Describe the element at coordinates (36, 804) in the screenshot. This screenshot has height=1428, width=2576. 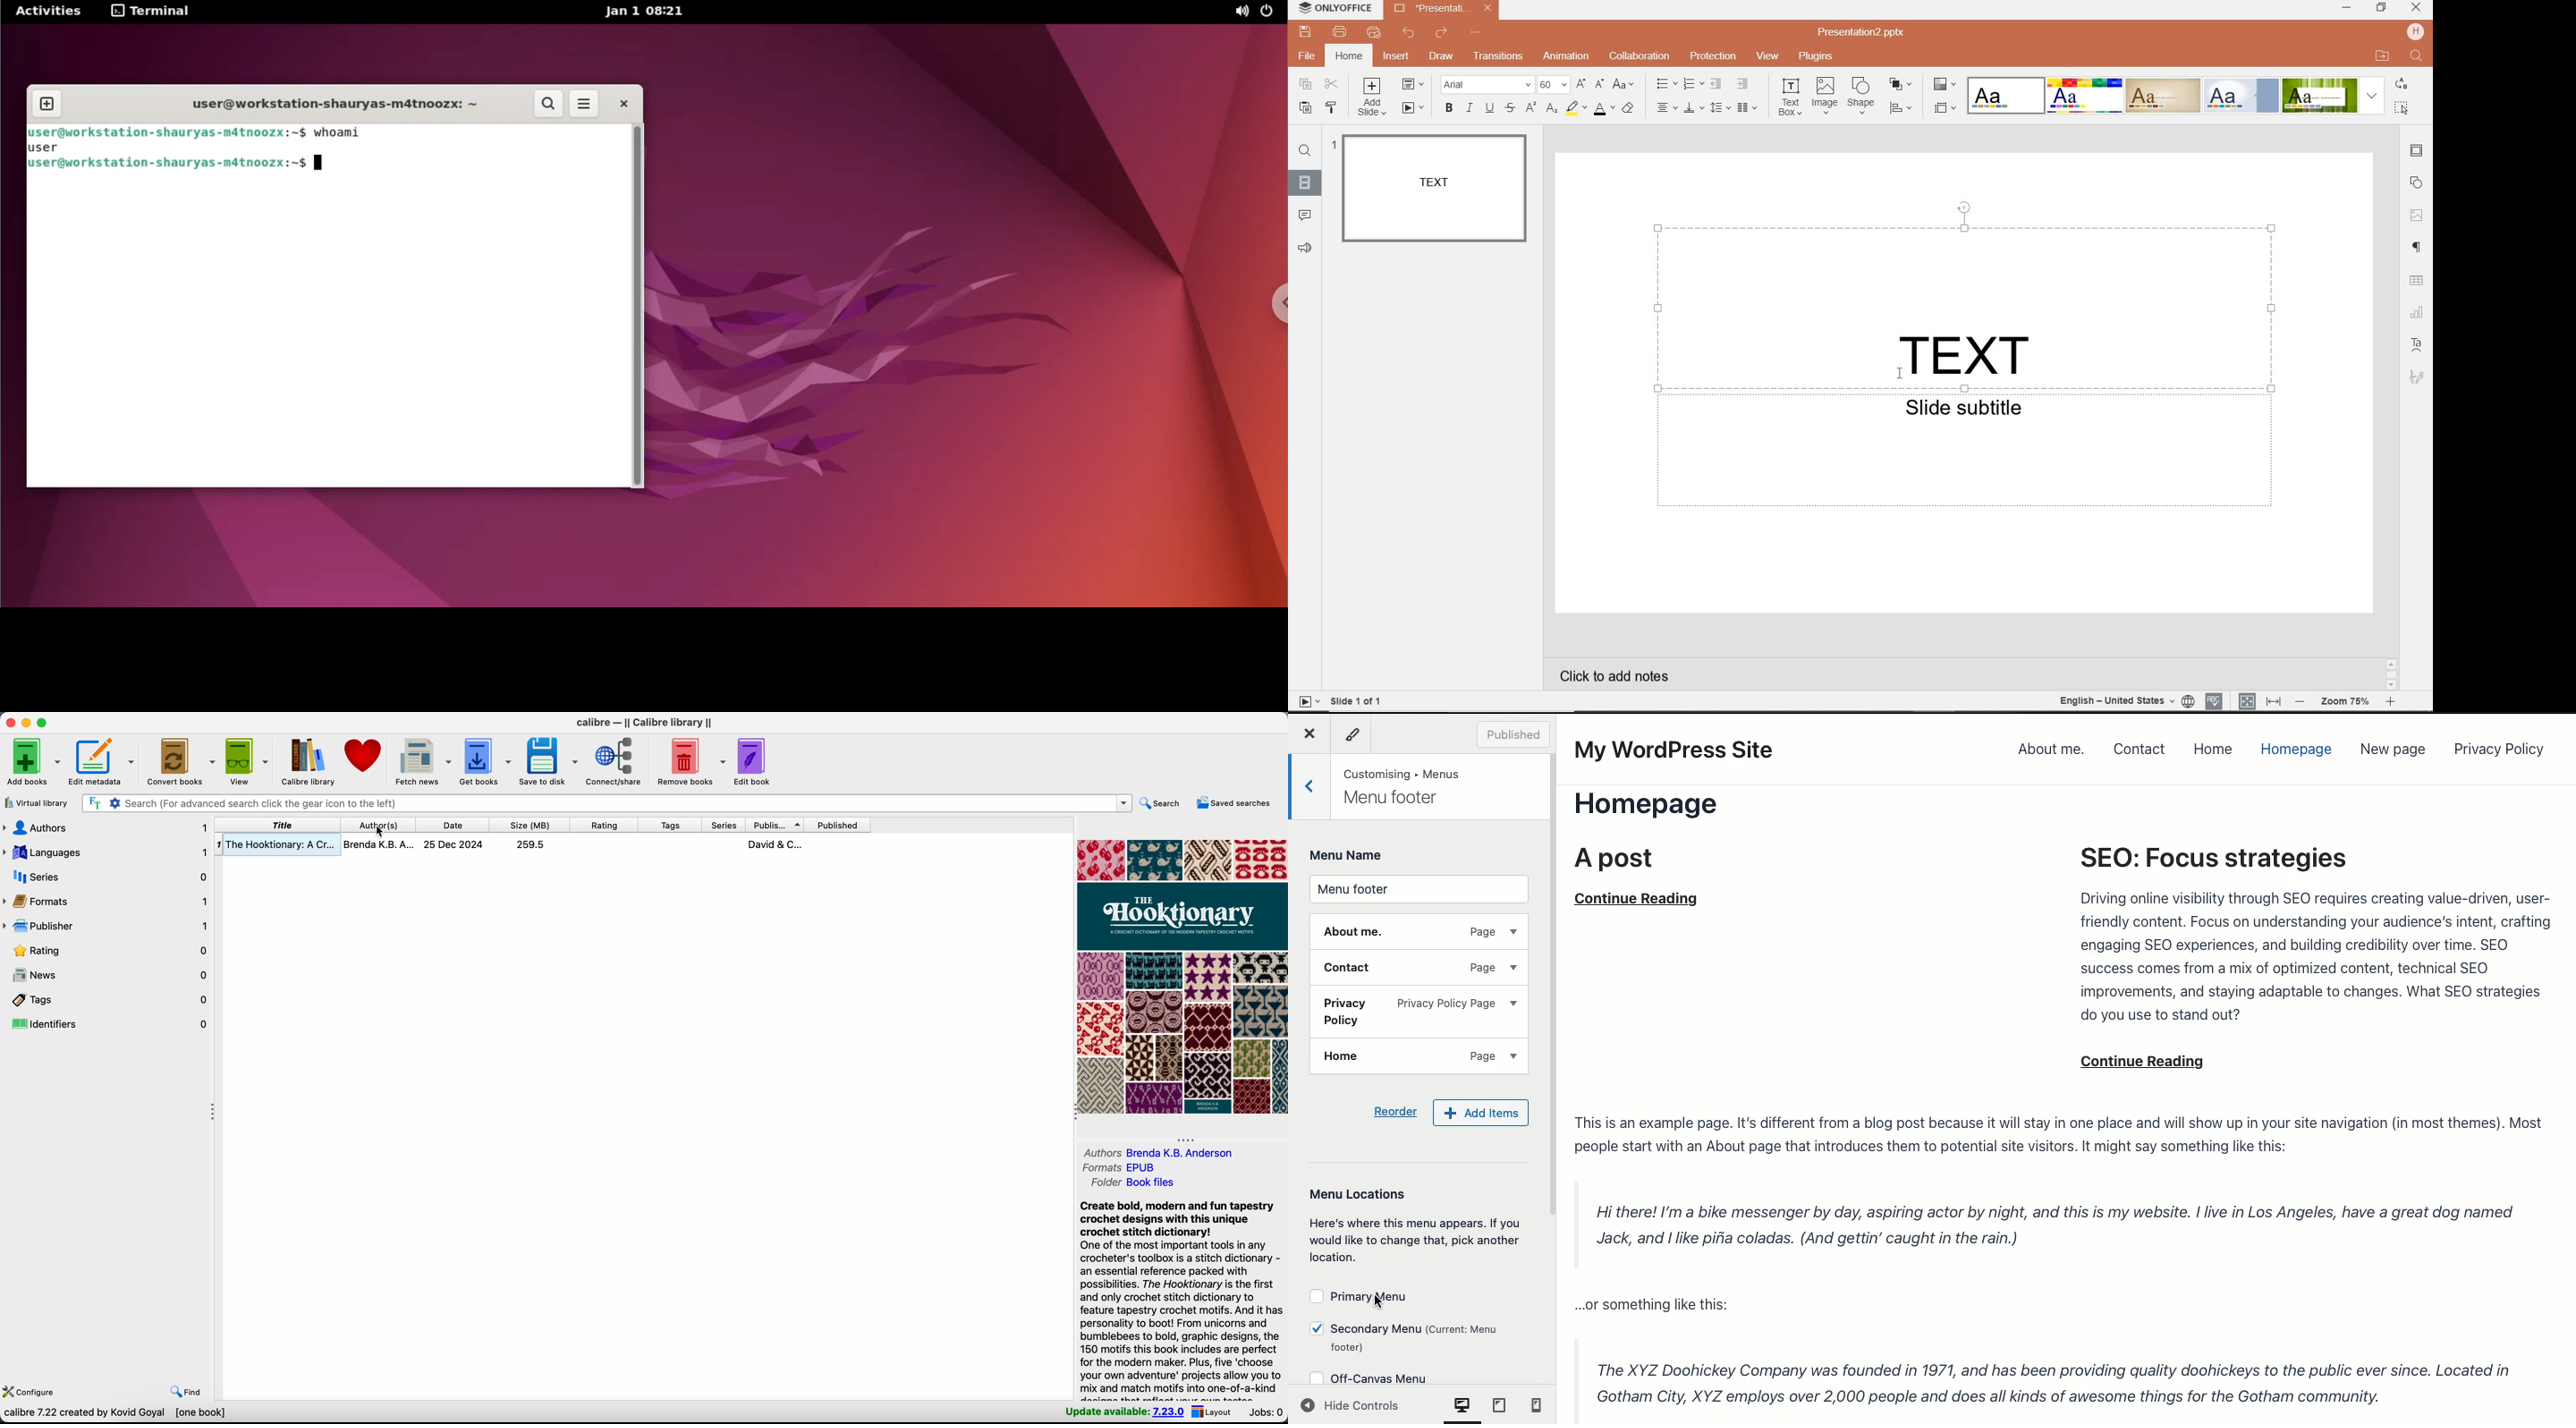
I see `virtual library` at that location.